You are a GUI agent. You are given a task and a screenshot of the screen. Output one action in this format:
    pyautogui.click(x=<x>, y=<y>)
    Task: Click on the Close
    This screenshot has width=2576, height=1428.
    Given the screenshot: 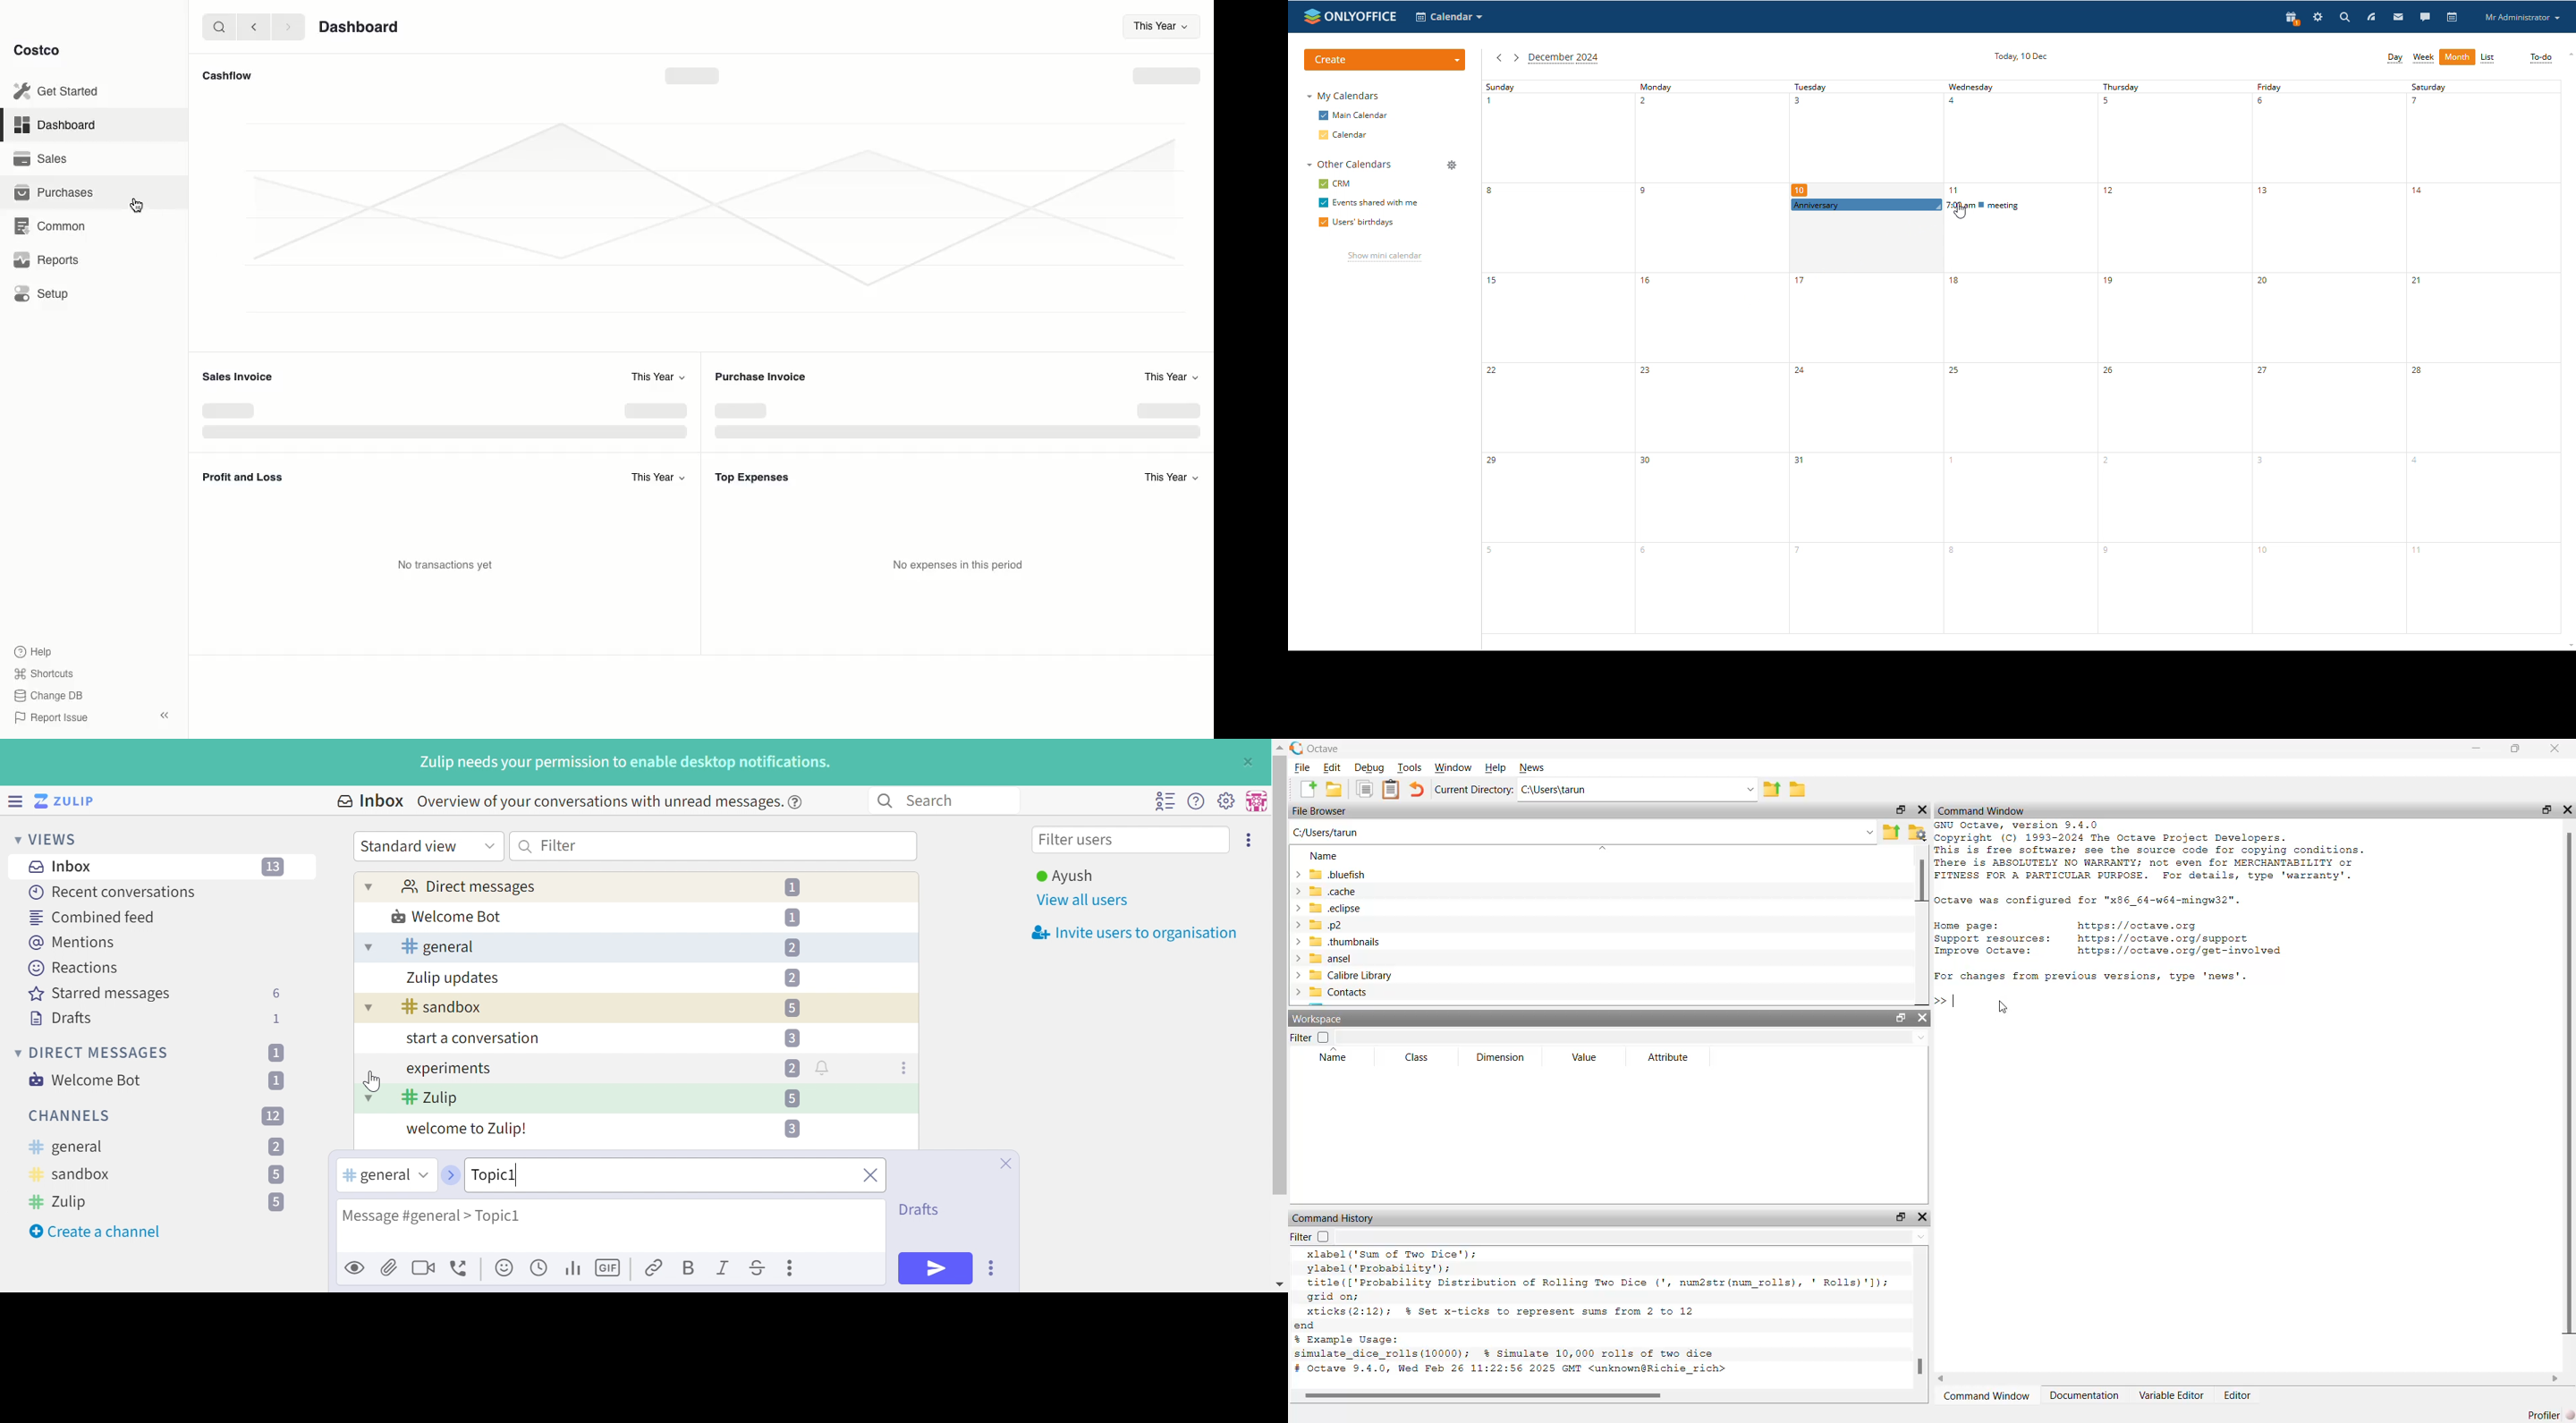 What is the action you would take?
    pyautogui.click(x=1924, y=1018)
    